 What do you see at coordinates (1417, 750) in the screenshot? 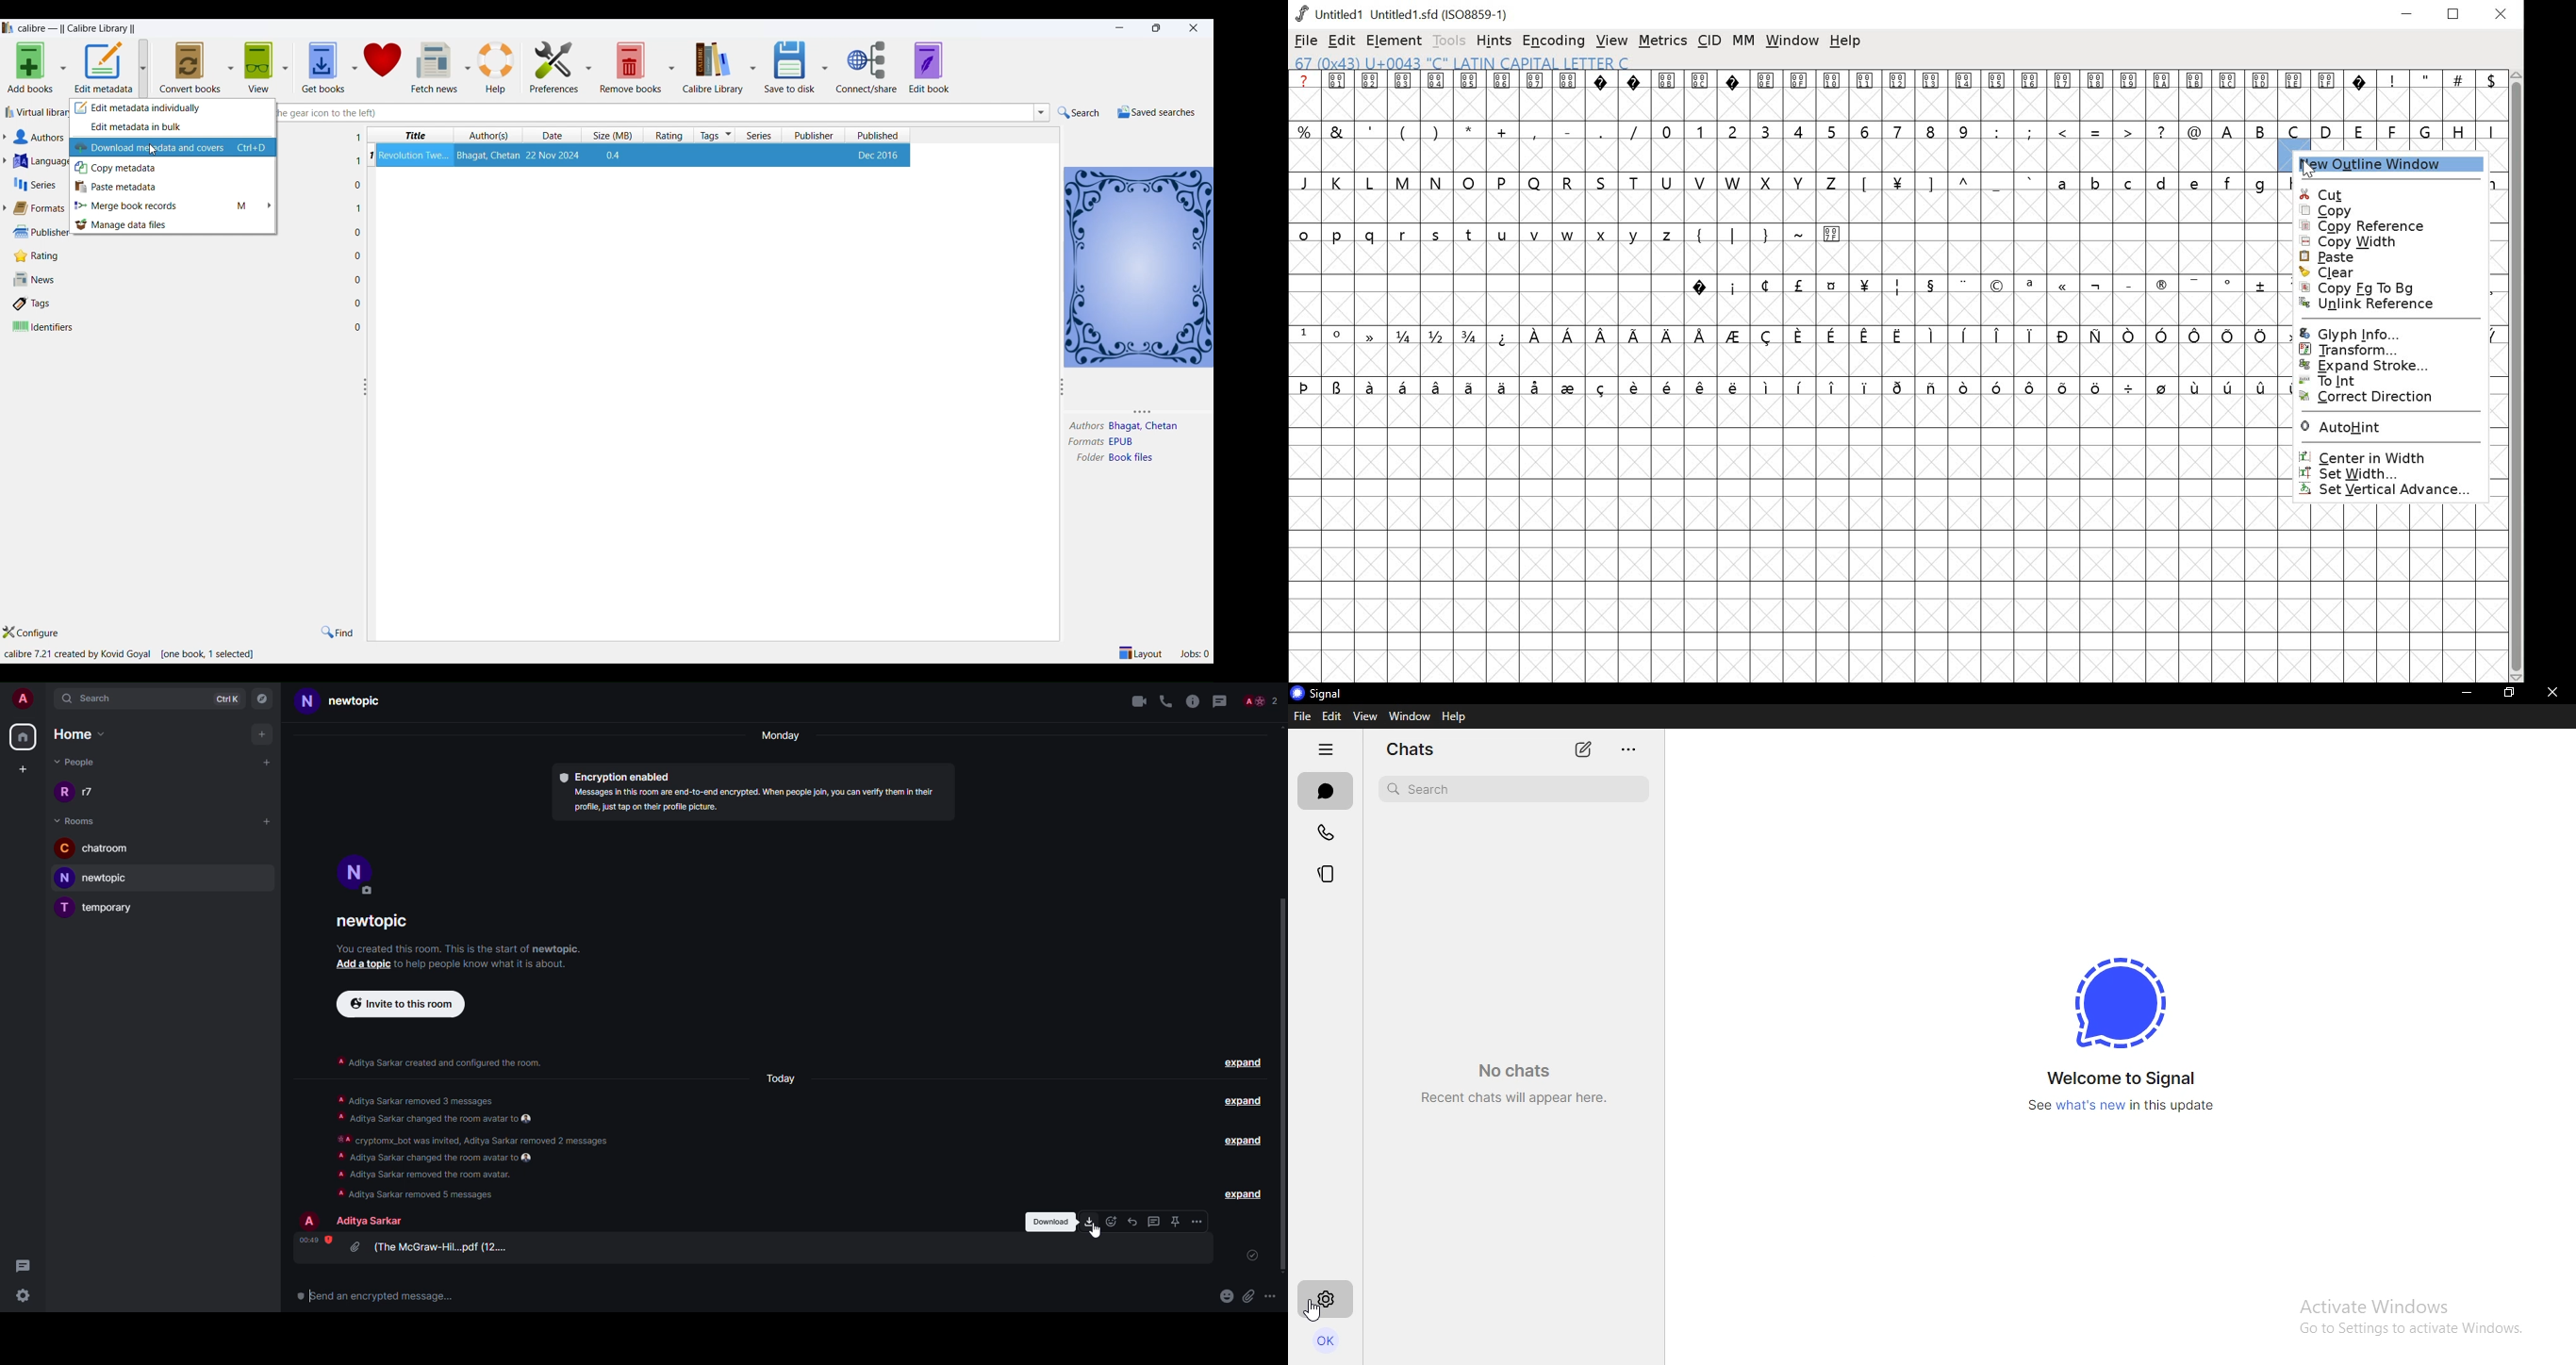
I see `chats` at bounding box center [1417, 750].